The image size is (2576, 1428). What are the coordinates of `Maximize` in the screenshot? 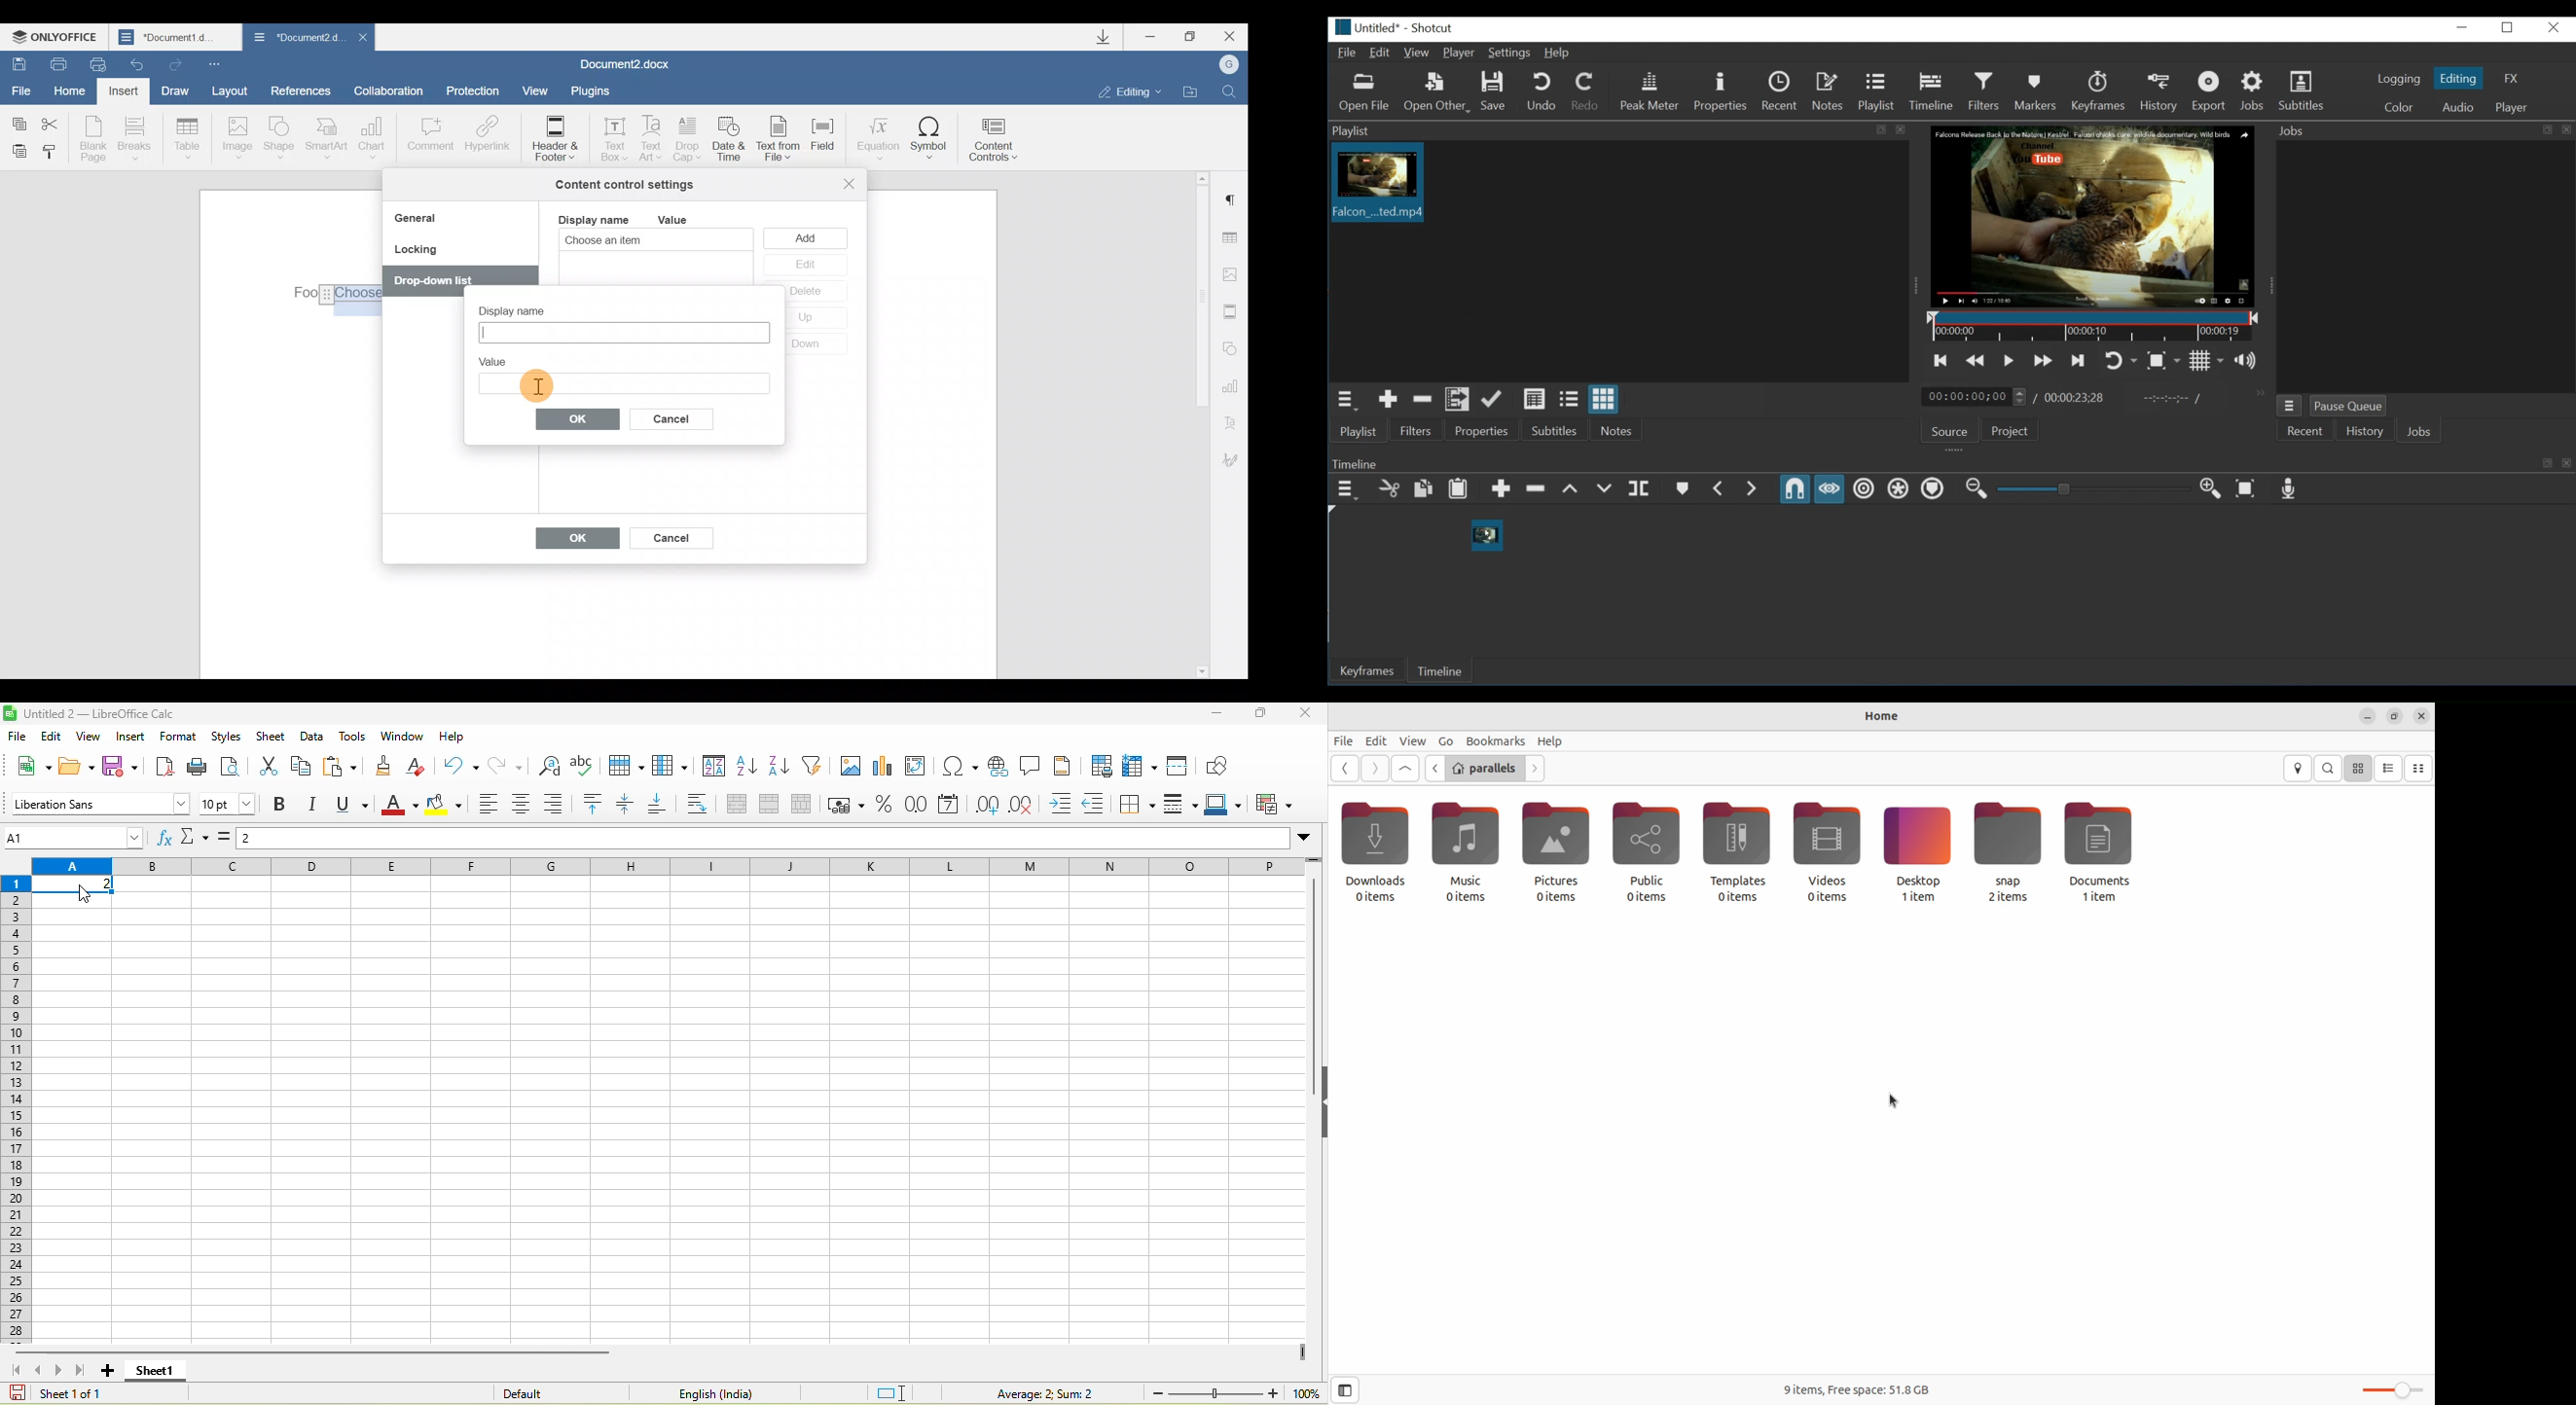 It's located at (1191, 37).